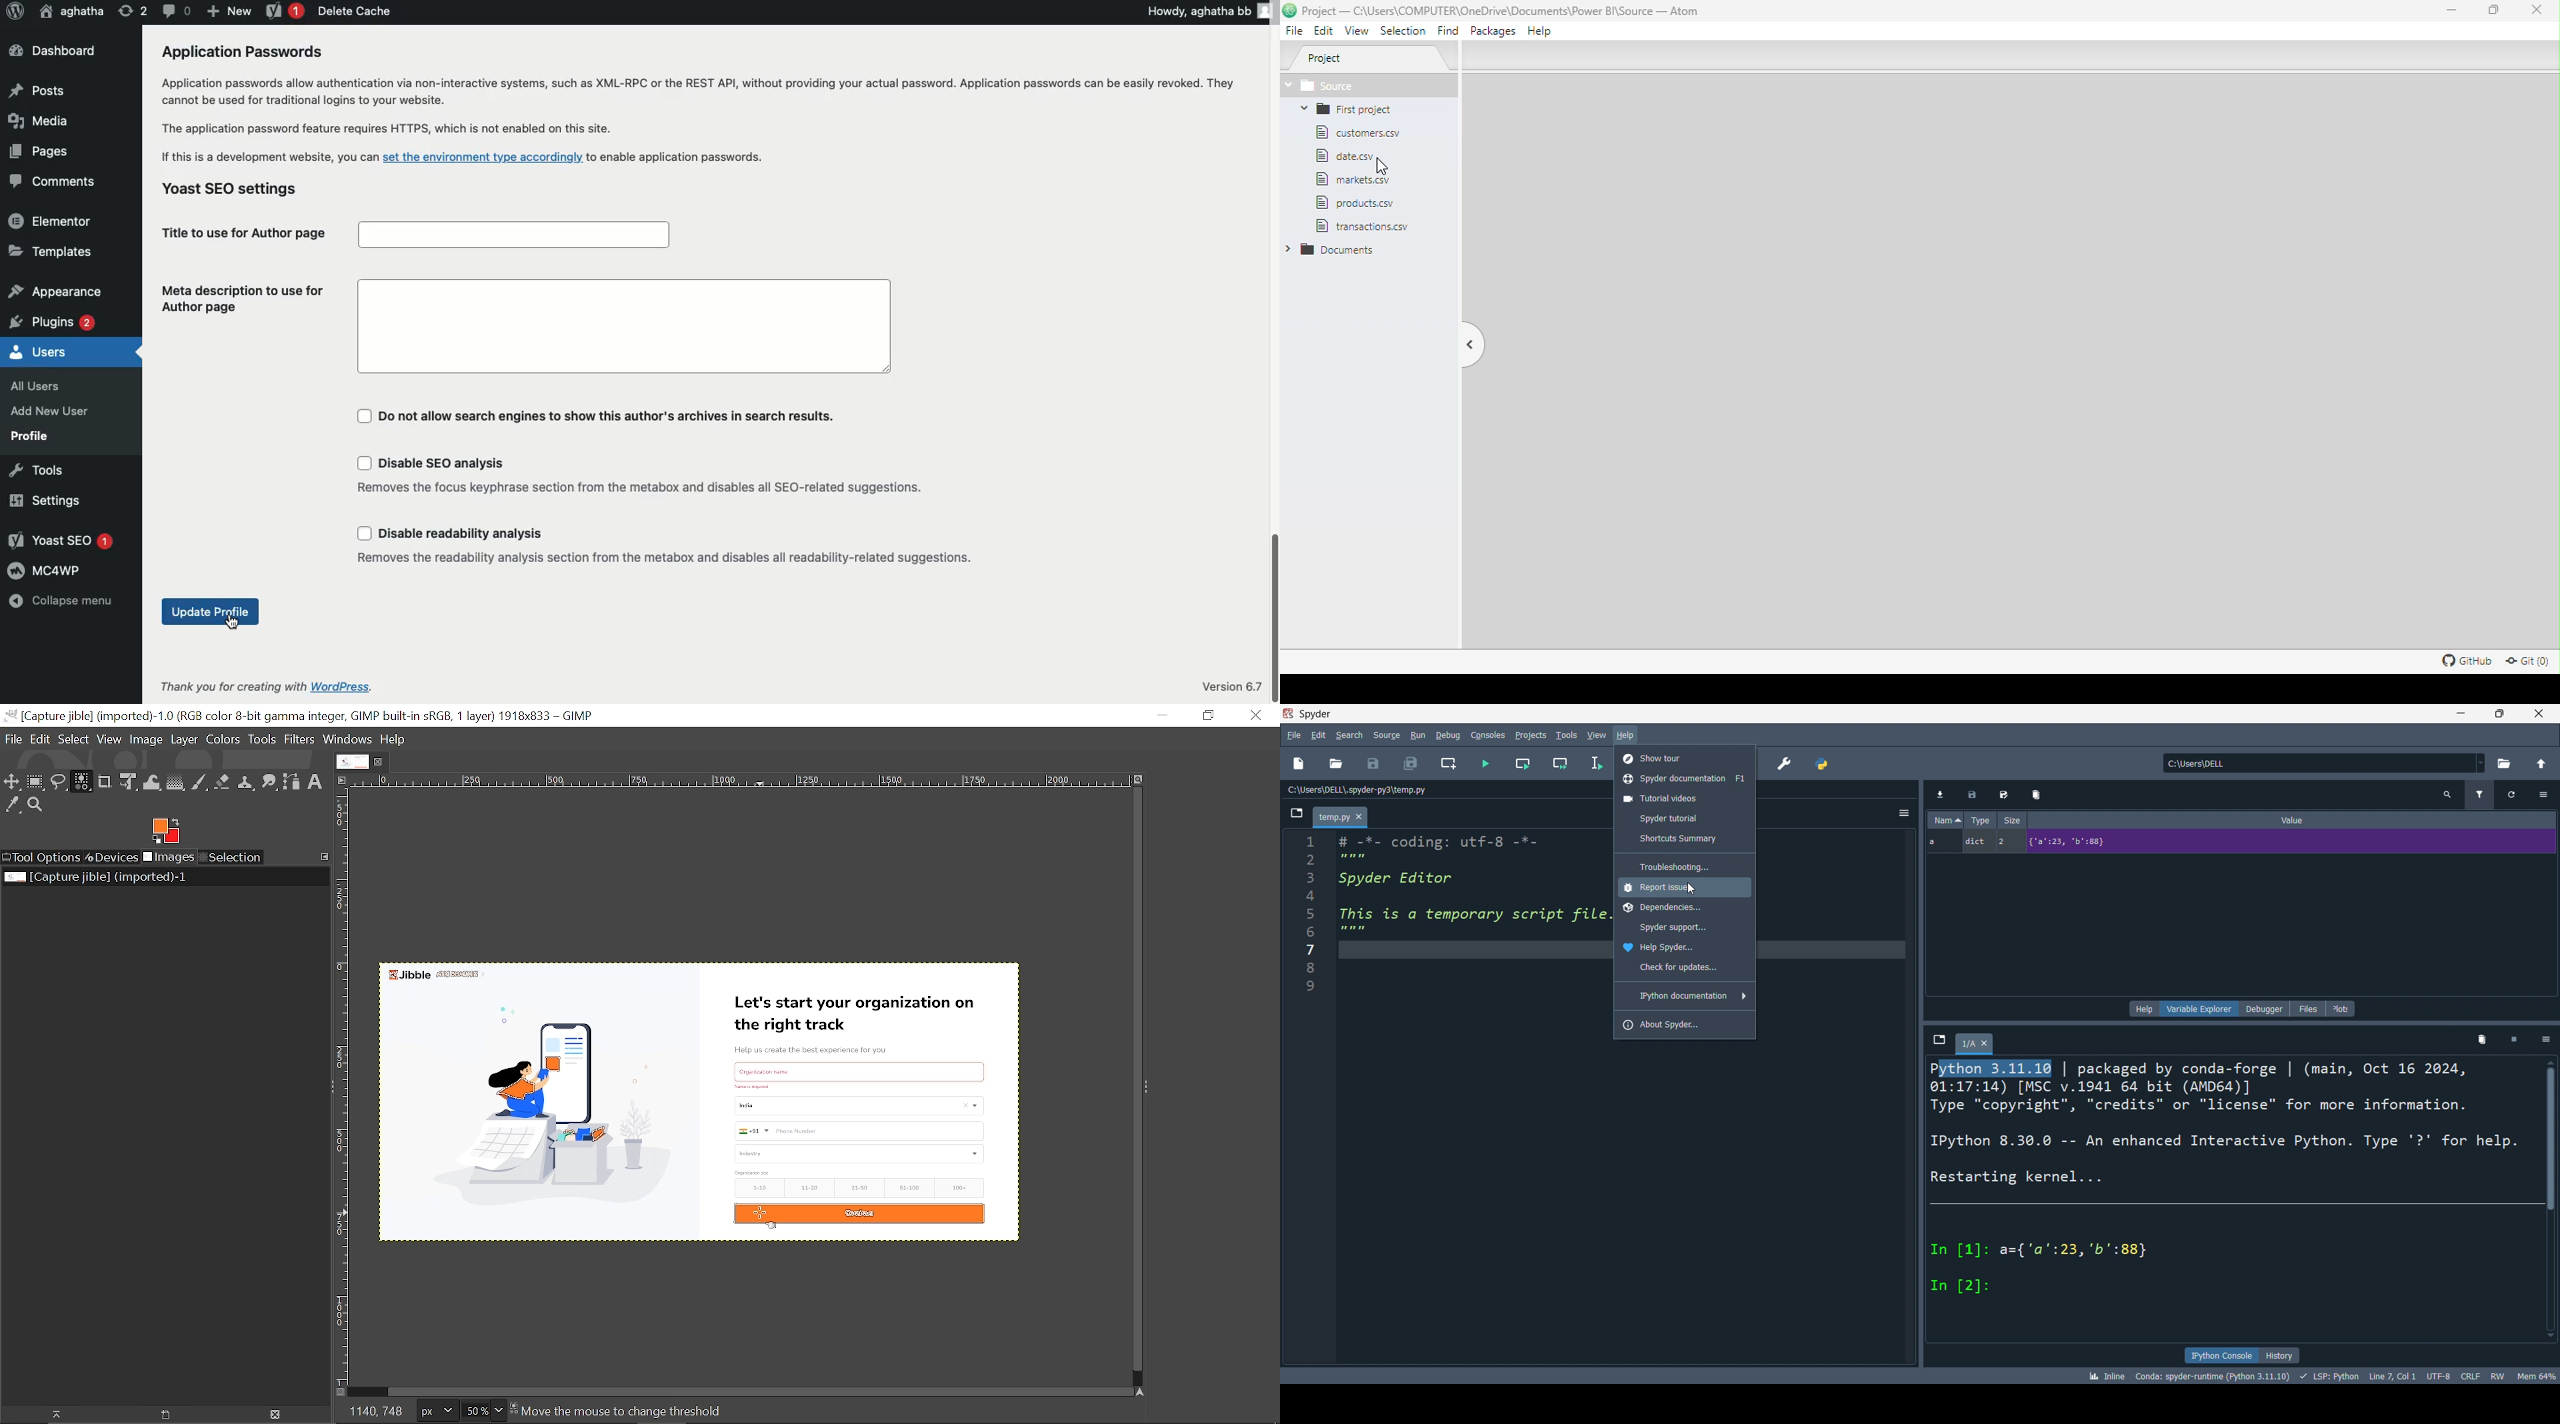 This screenshot has width=2576, height=1428. What do you see at coordinates (1158, 714) in the screenshot?
I see `Minimize` at bounding box center [1158, 714].